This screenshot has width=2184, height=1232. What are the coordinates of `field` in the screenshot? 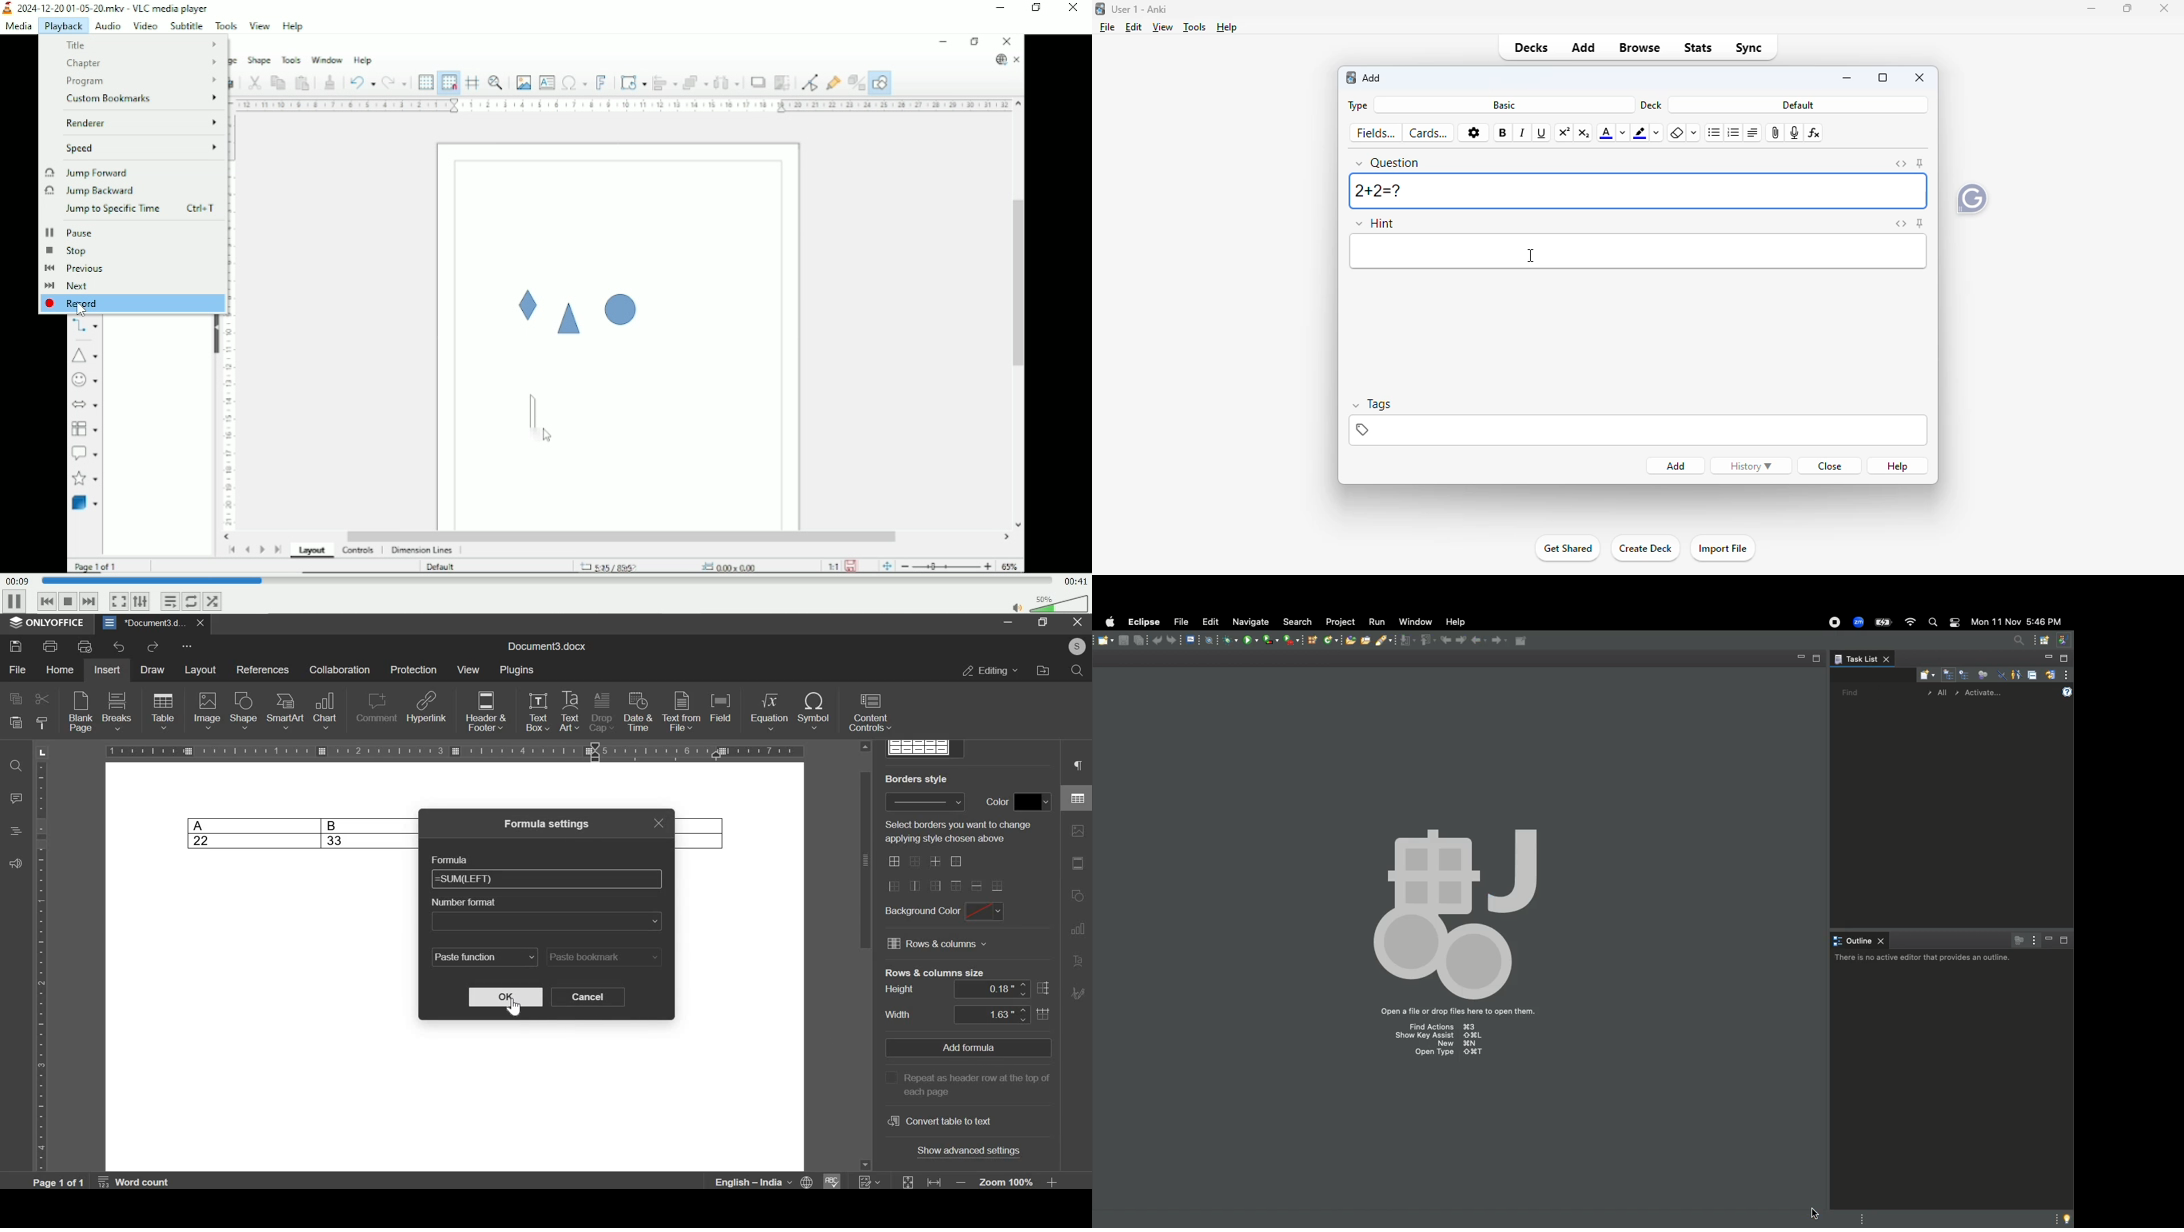 It's located at (722, 711).